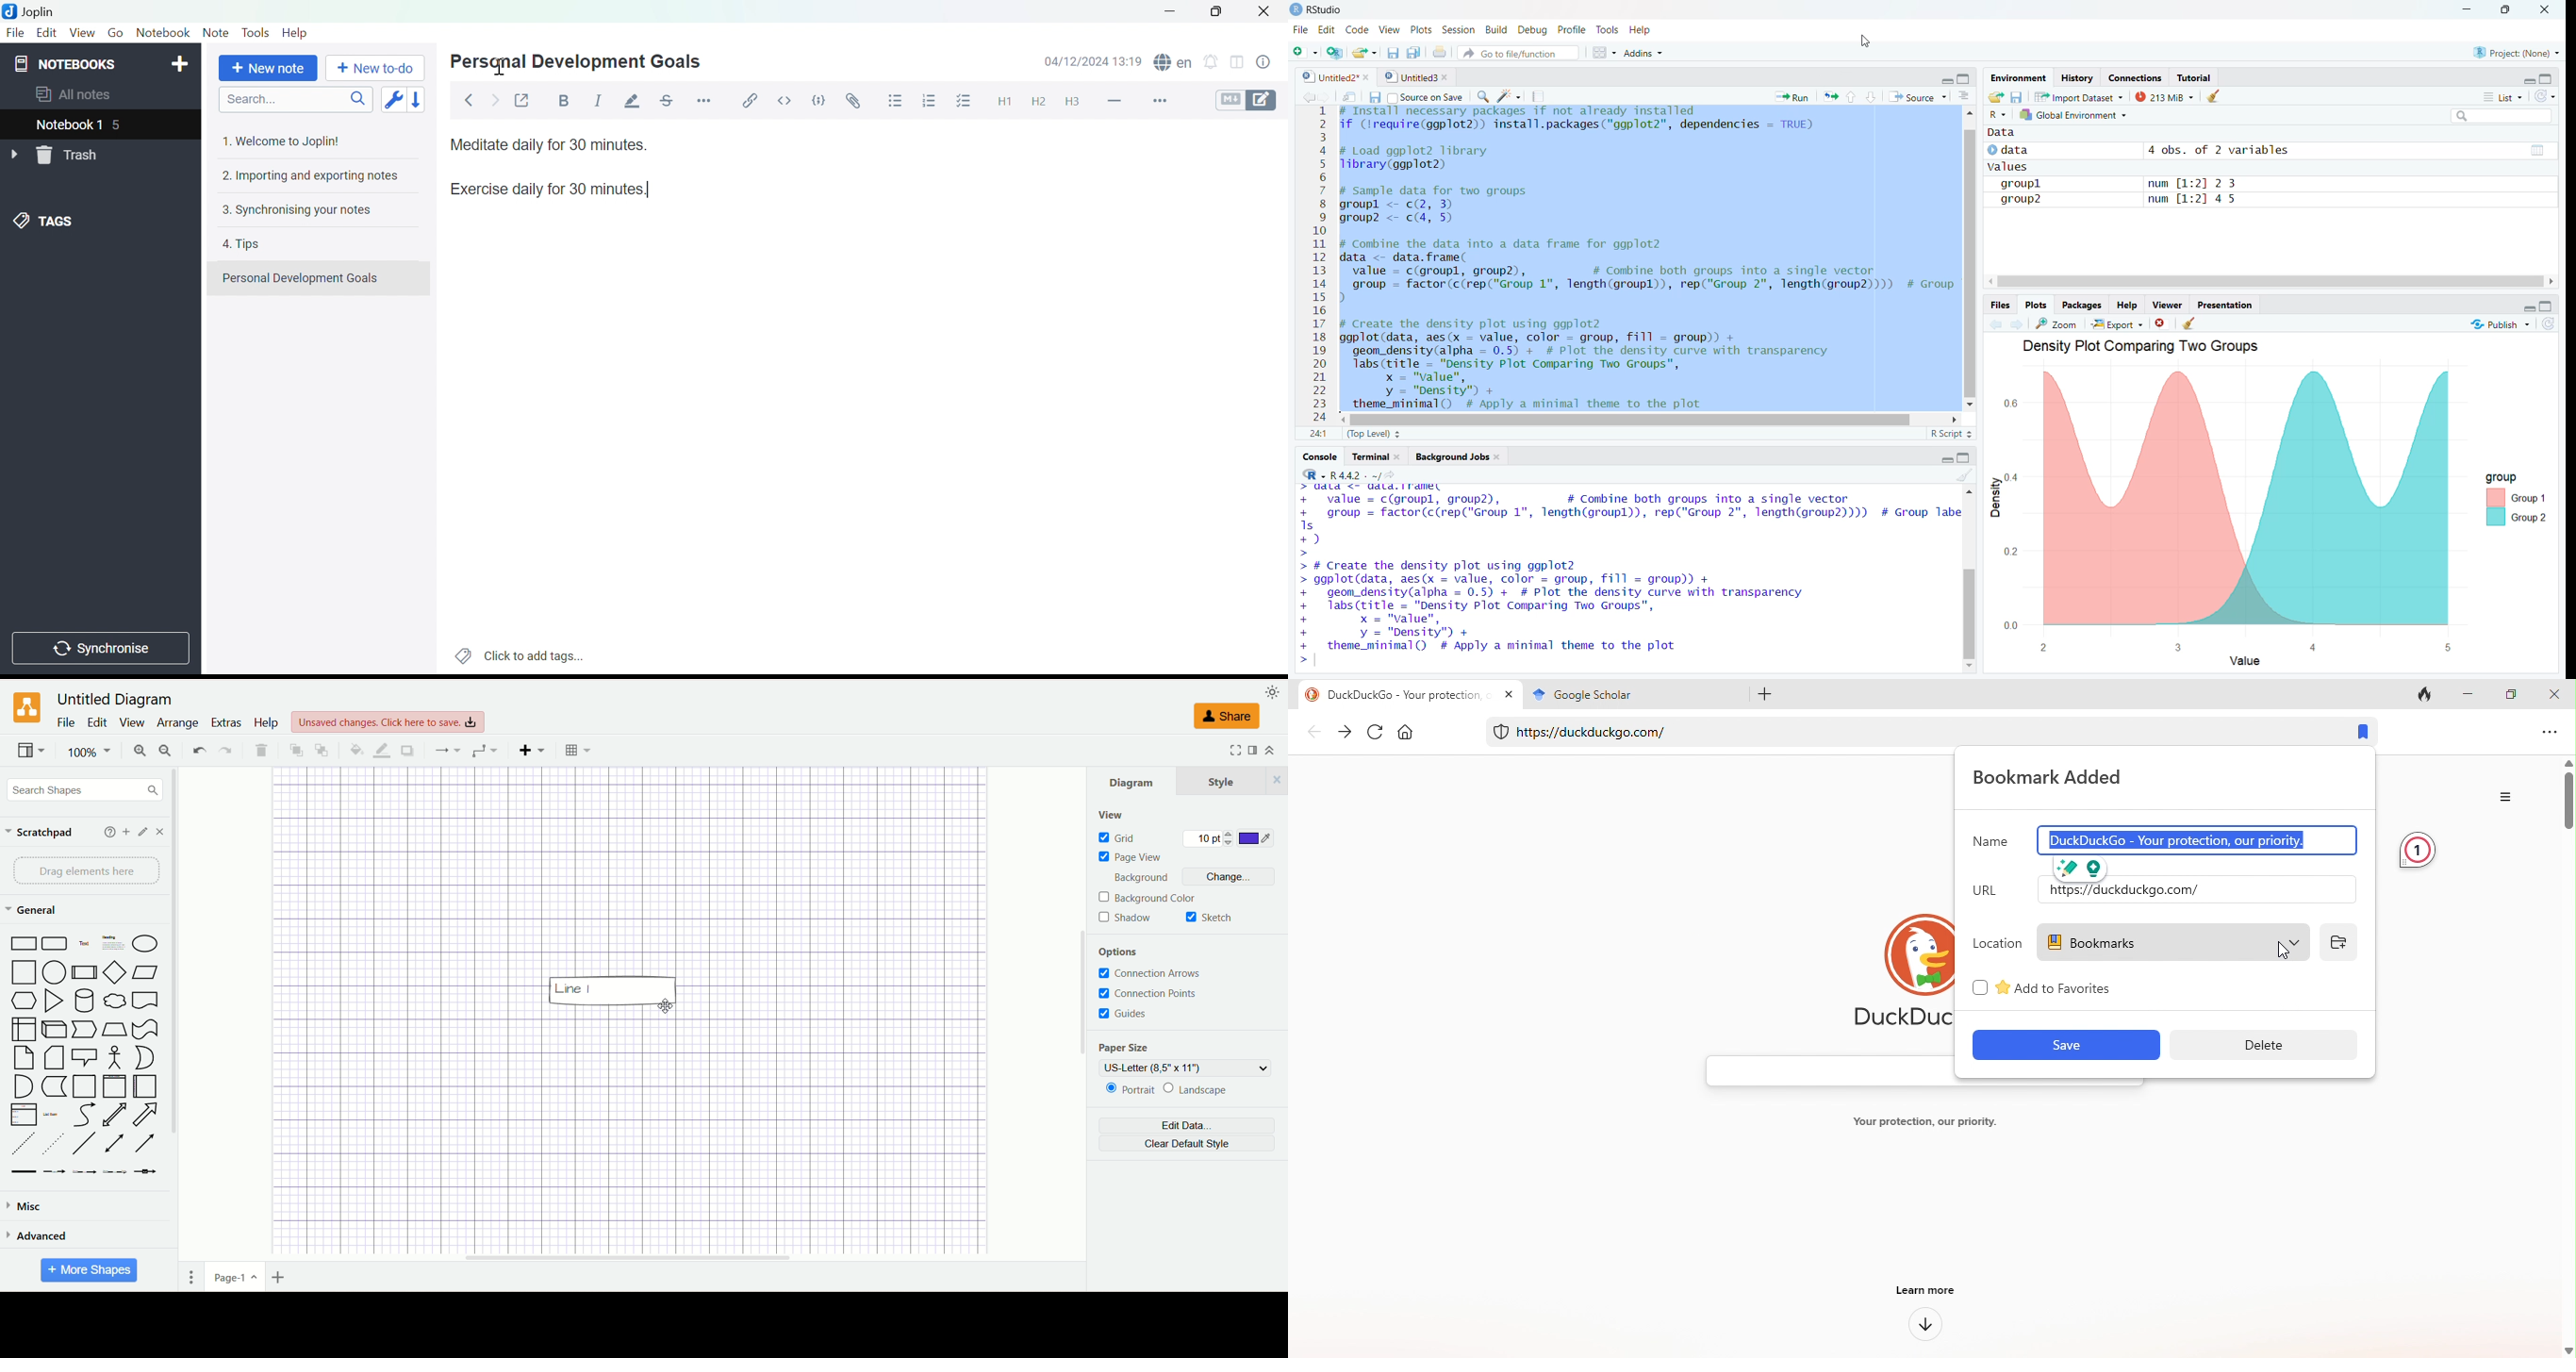 The image size is (2576, 1372). Describe the element at coordinates (2014, 78) in the screenshot. I see `environment` at that location.